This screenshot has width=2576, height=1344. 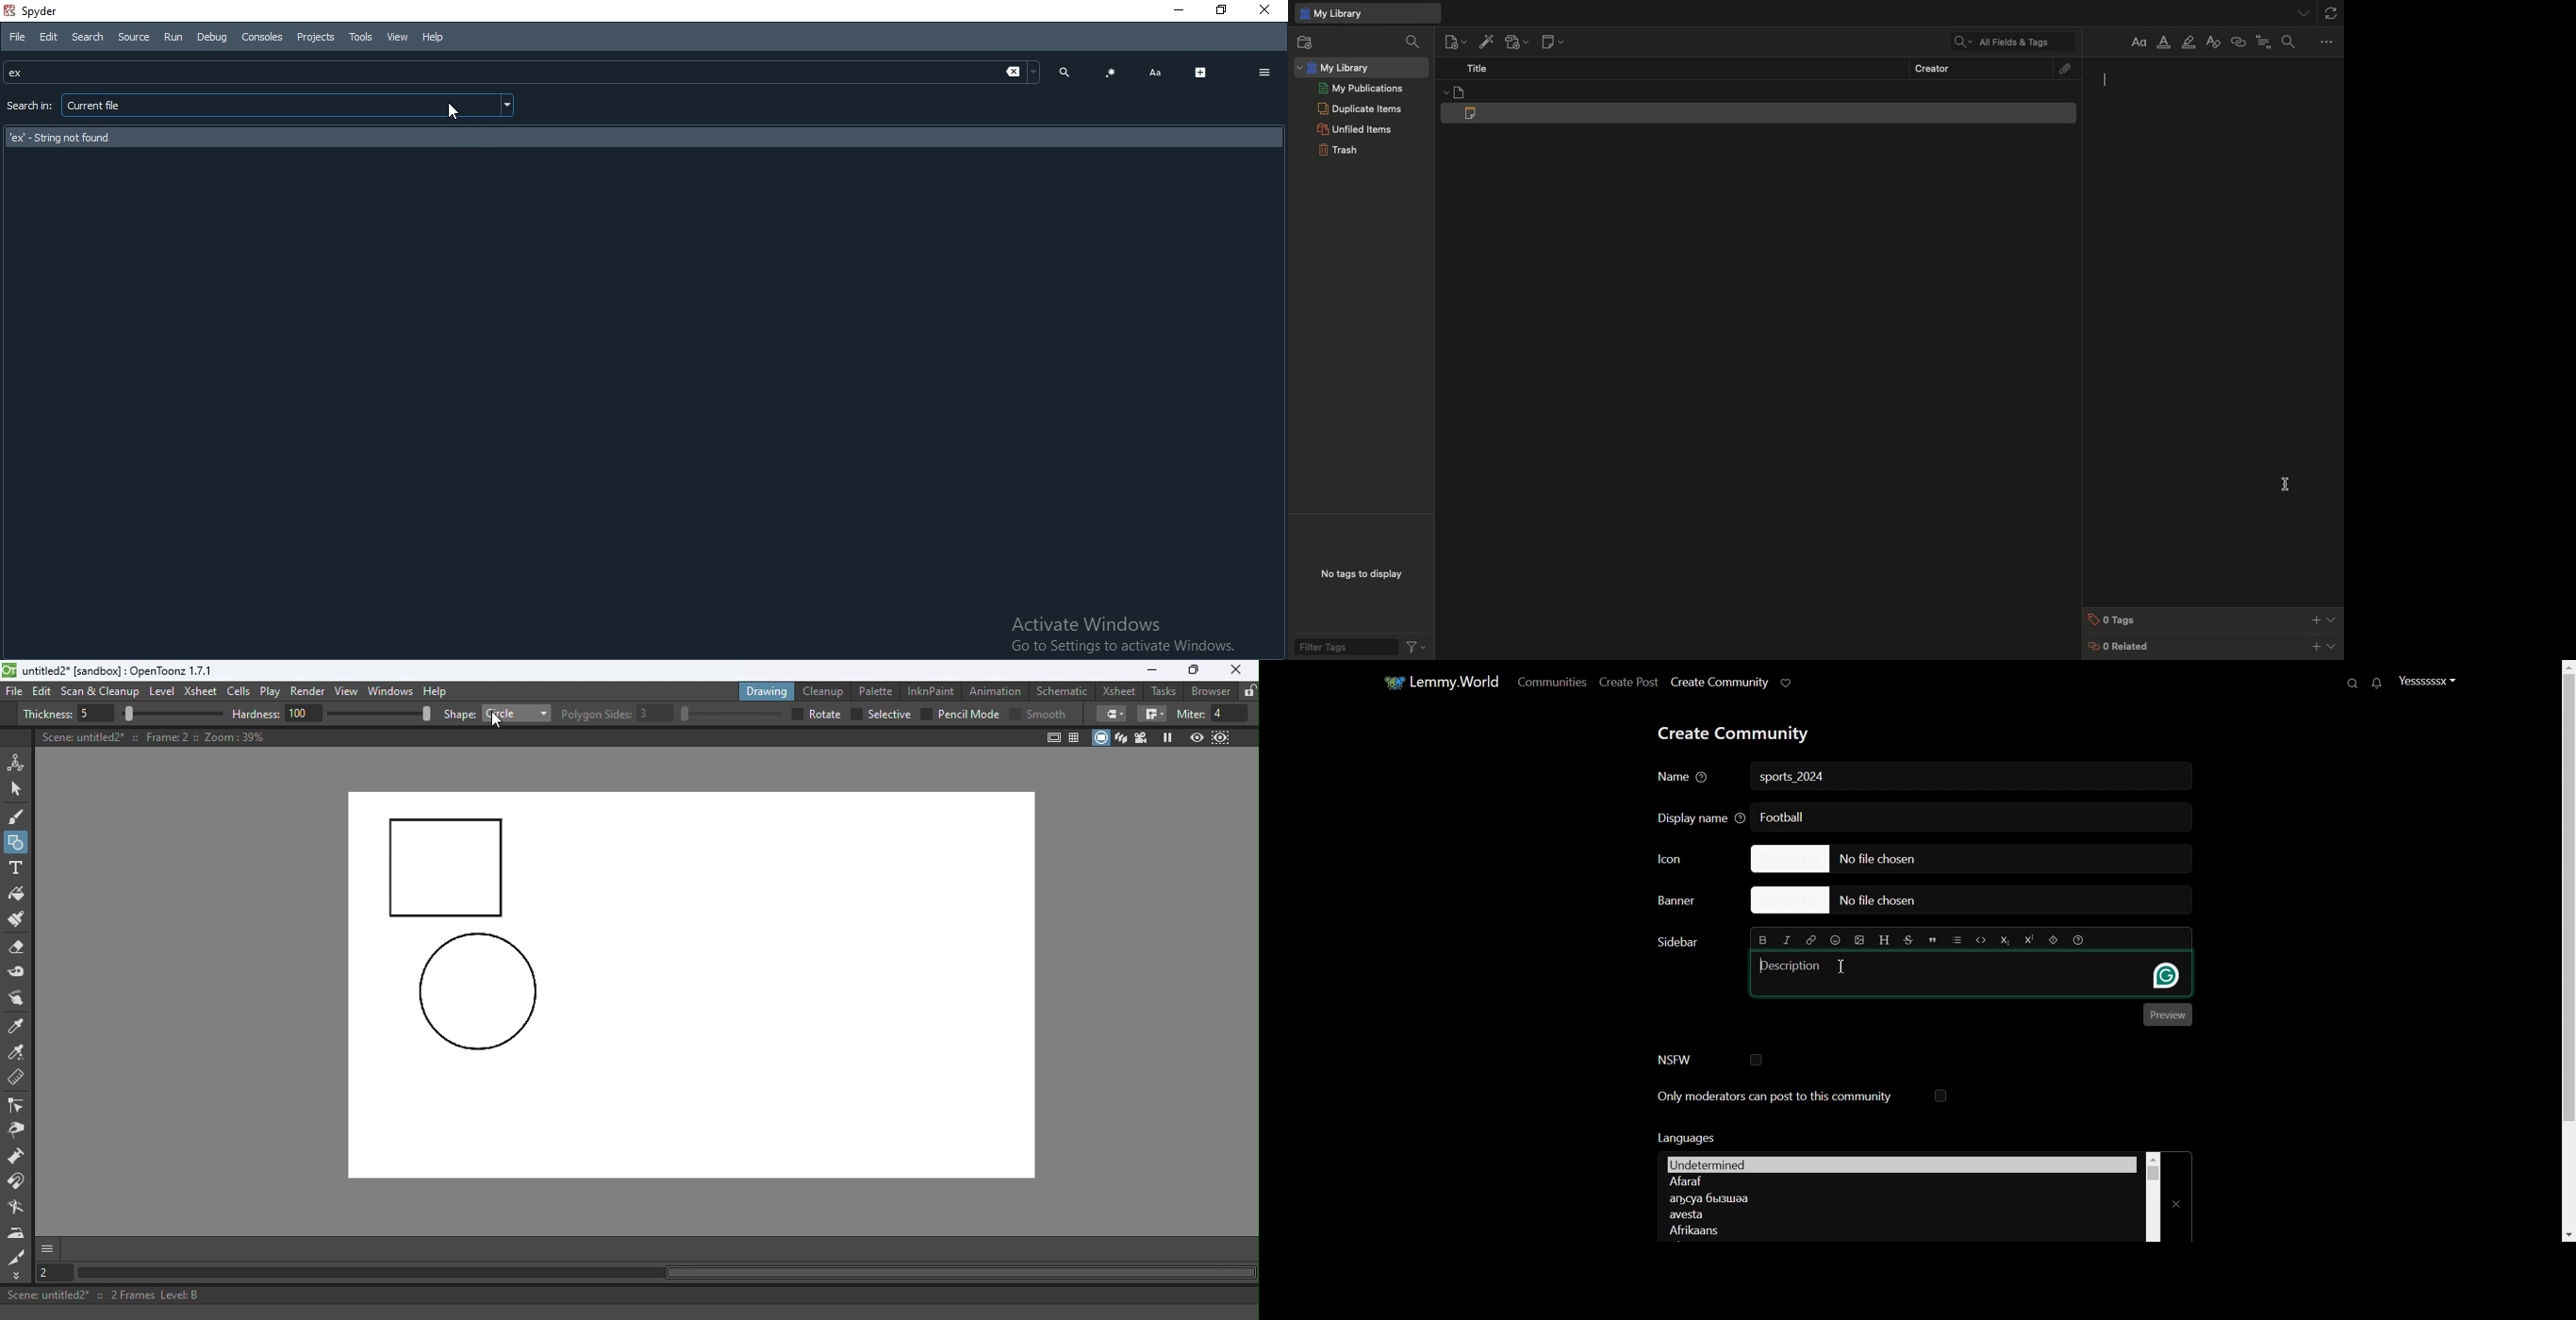 I want to click on Cursor, so click(x=500, y=724).